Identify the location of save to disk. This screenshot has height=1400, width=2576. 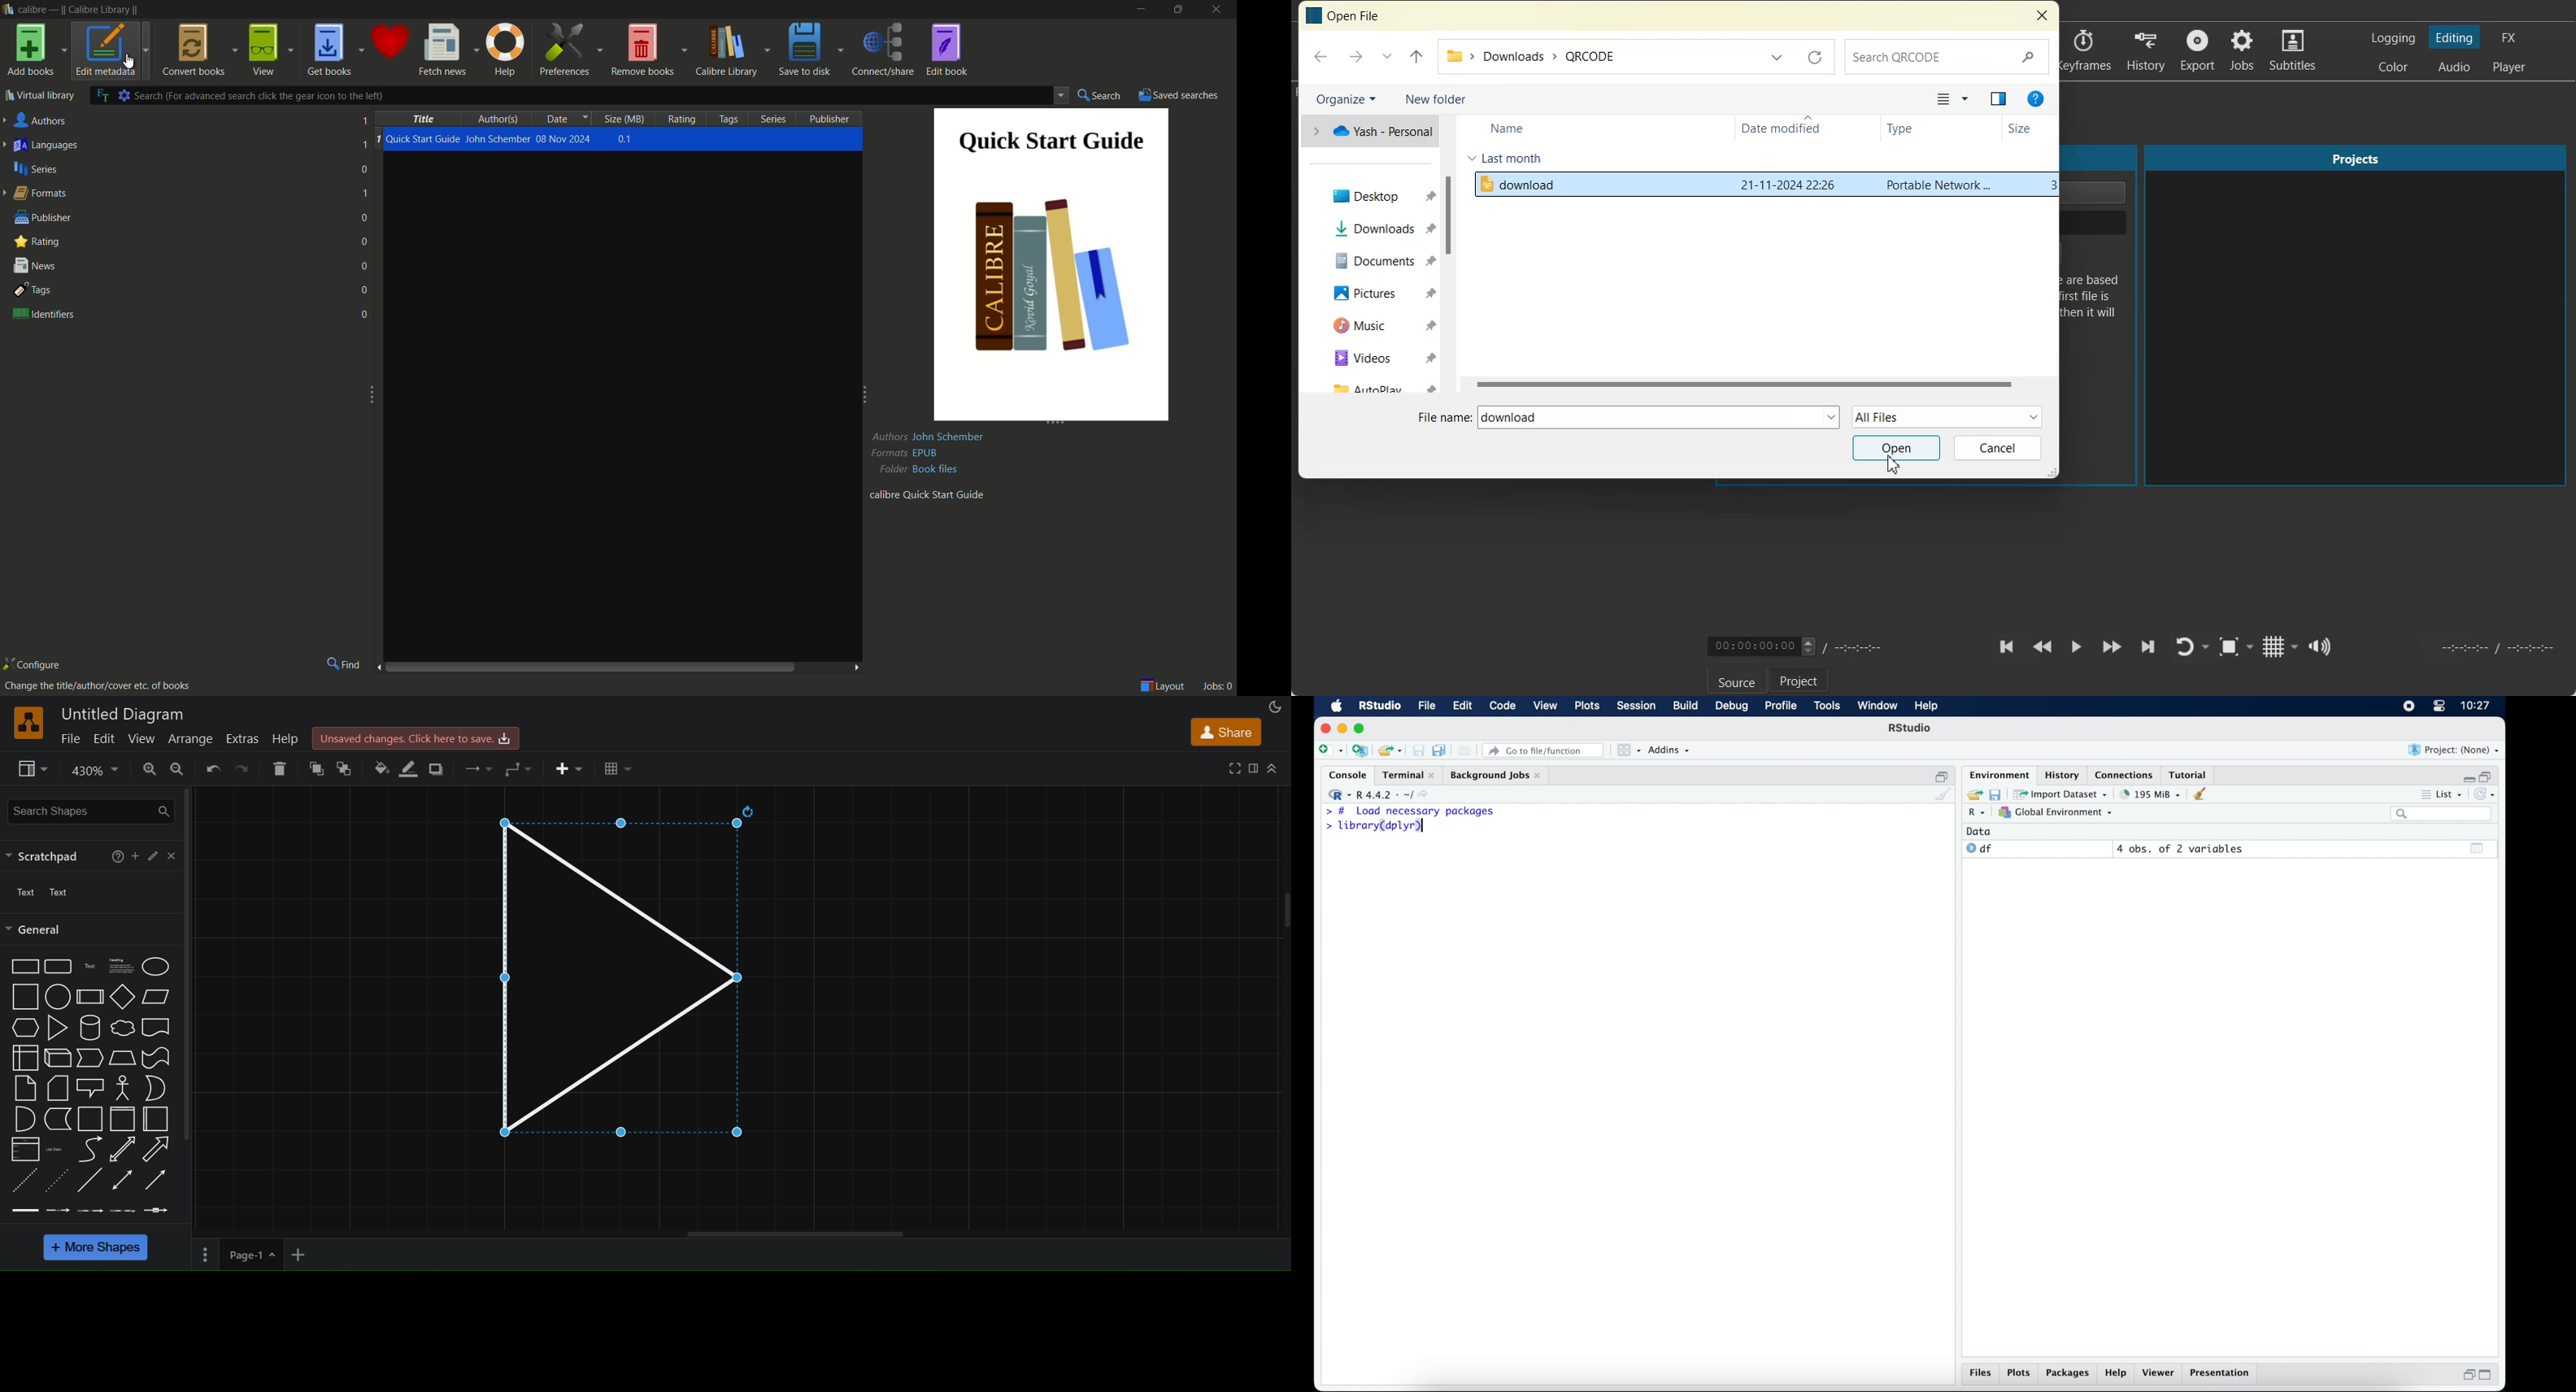
(813, 48).